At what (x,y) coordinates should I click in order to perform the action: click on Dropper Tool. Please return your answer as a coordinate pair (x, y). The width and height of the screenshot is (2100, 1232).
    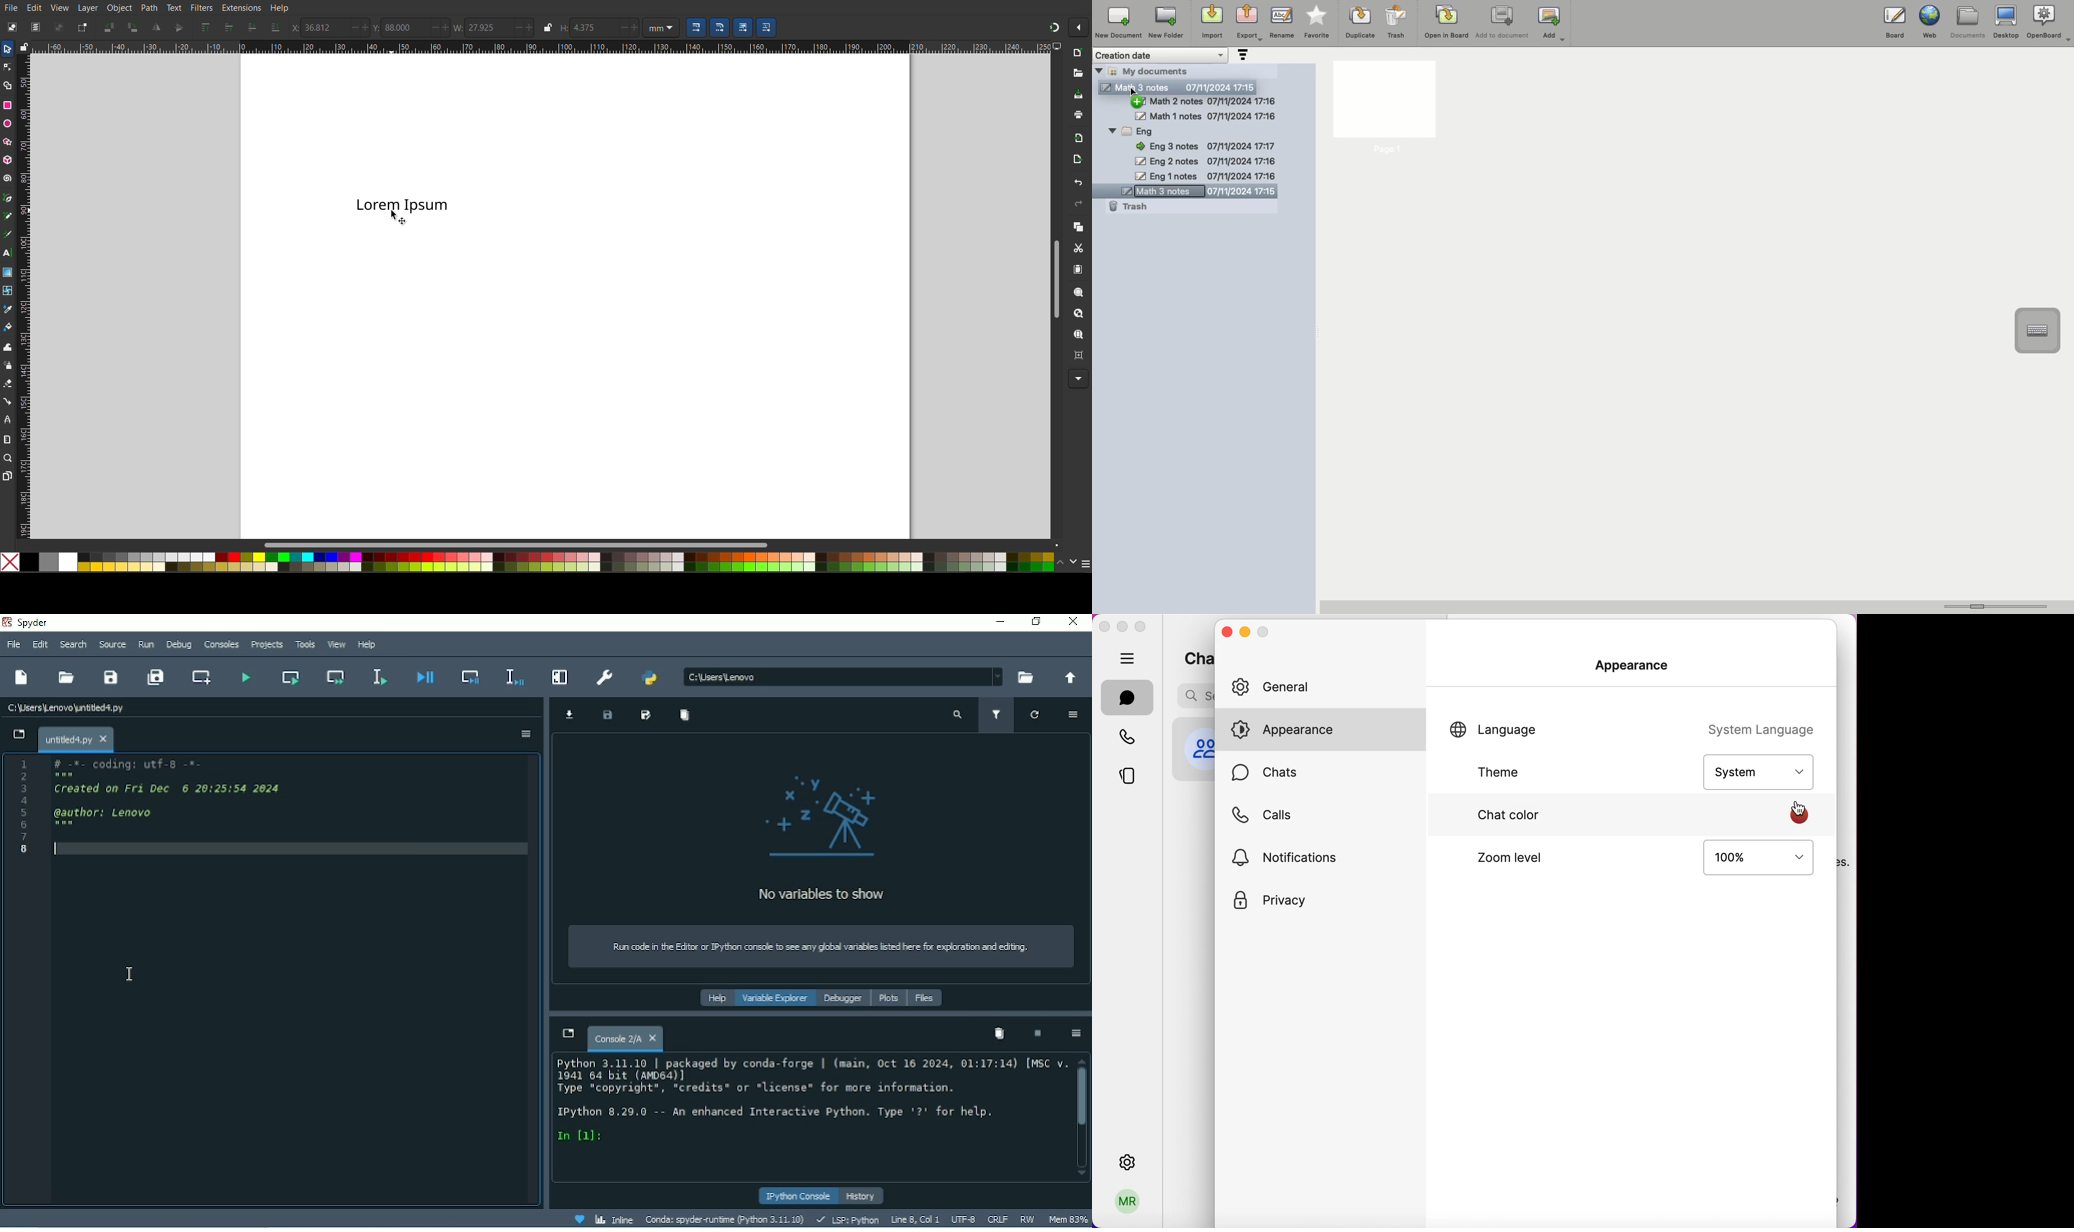
    Looking at the image, I should click on (8, 307).